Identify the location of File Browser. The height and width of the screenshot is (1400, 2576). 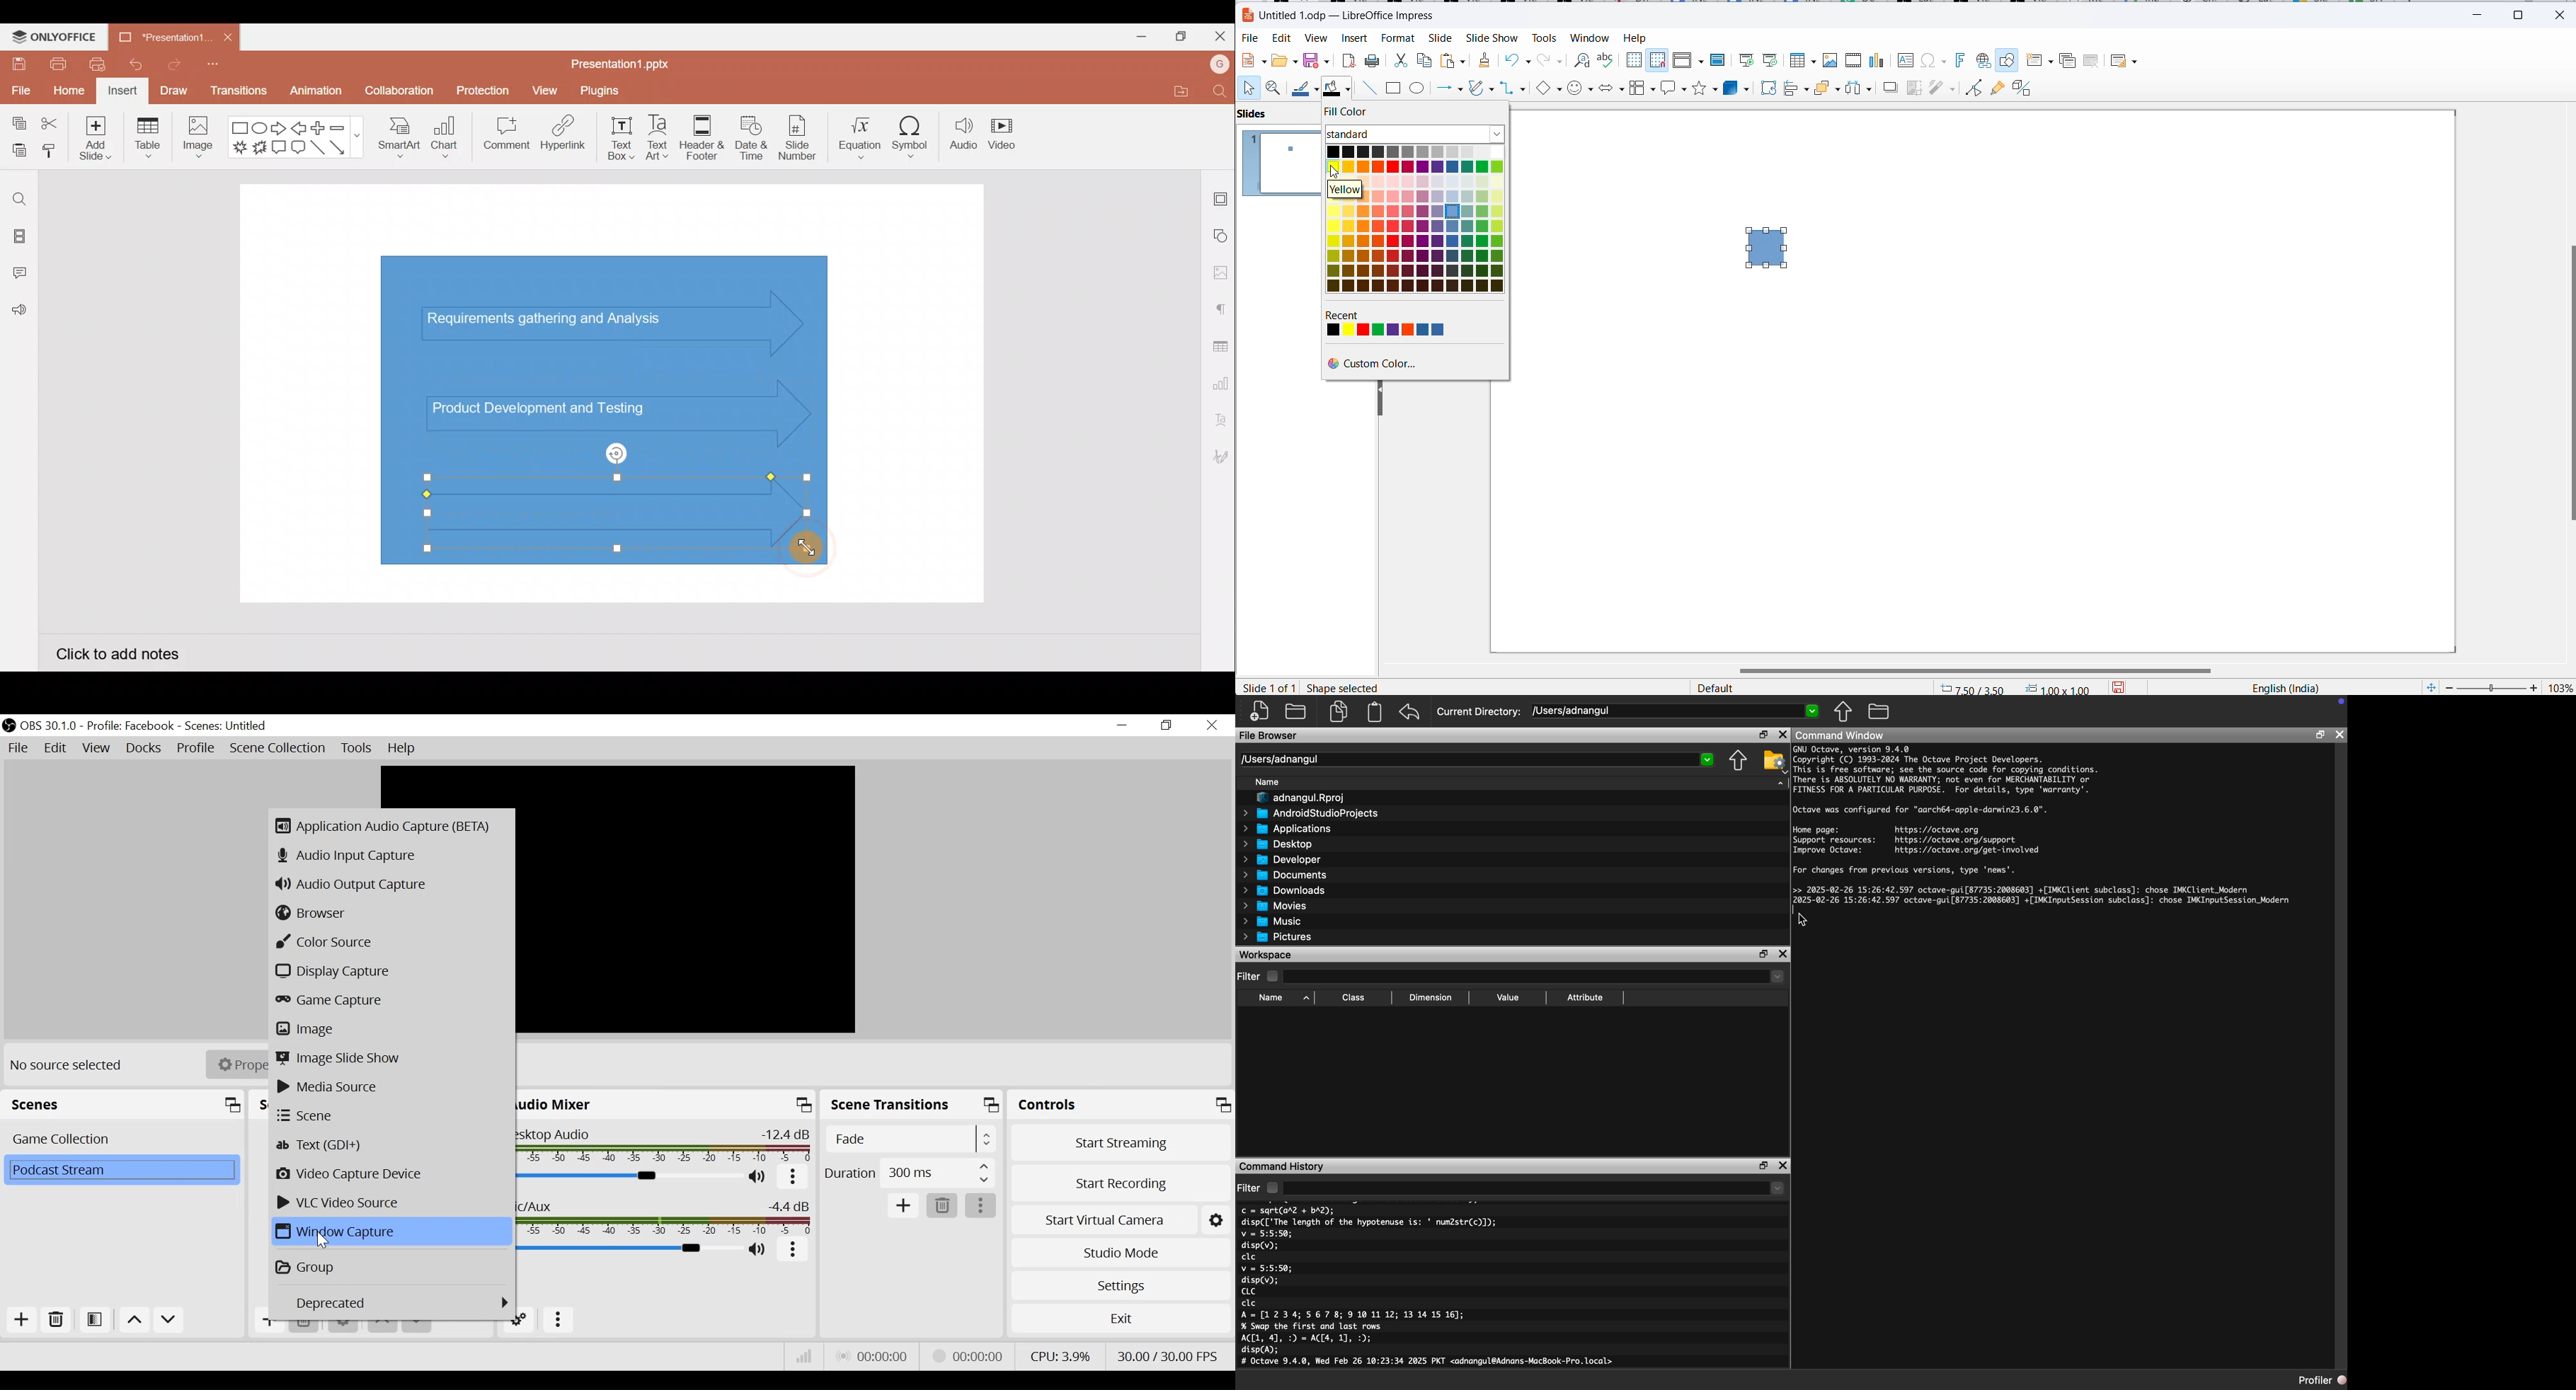
(1270, 736).